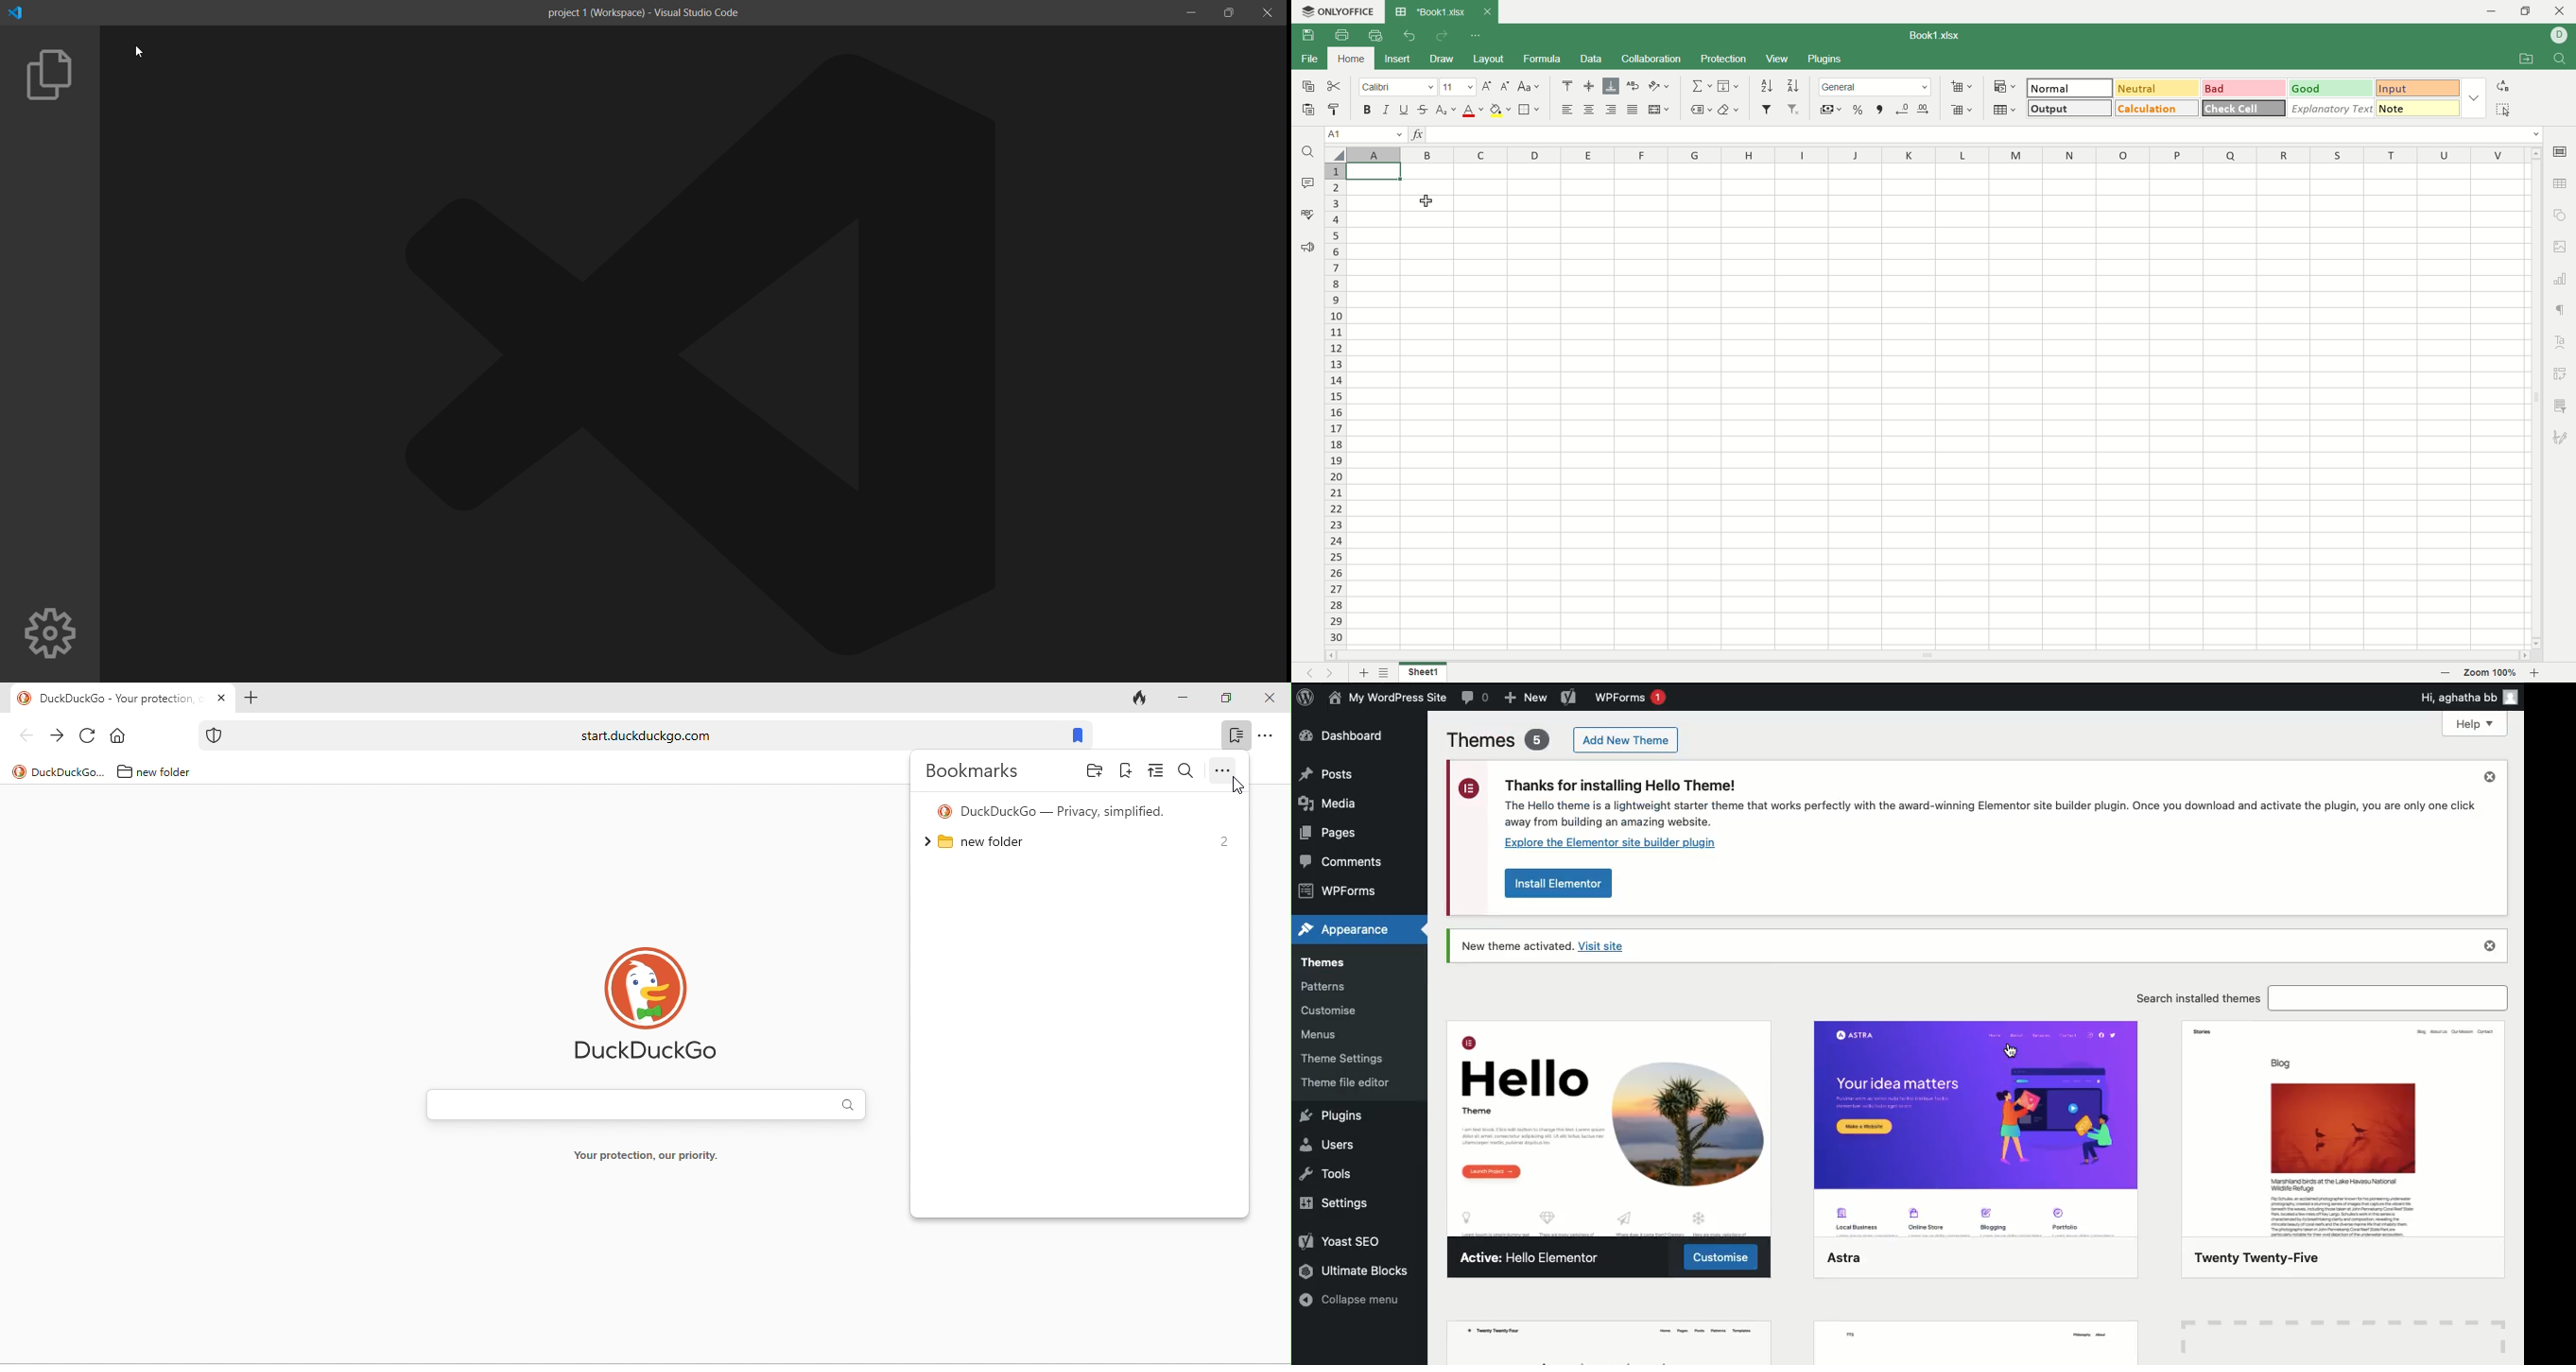 This screenshot has height=1372, width=2576. What do you see at coordinates (1191, 14) in the screenshot?
I see `minimize` at bounding box center [1191, 14].